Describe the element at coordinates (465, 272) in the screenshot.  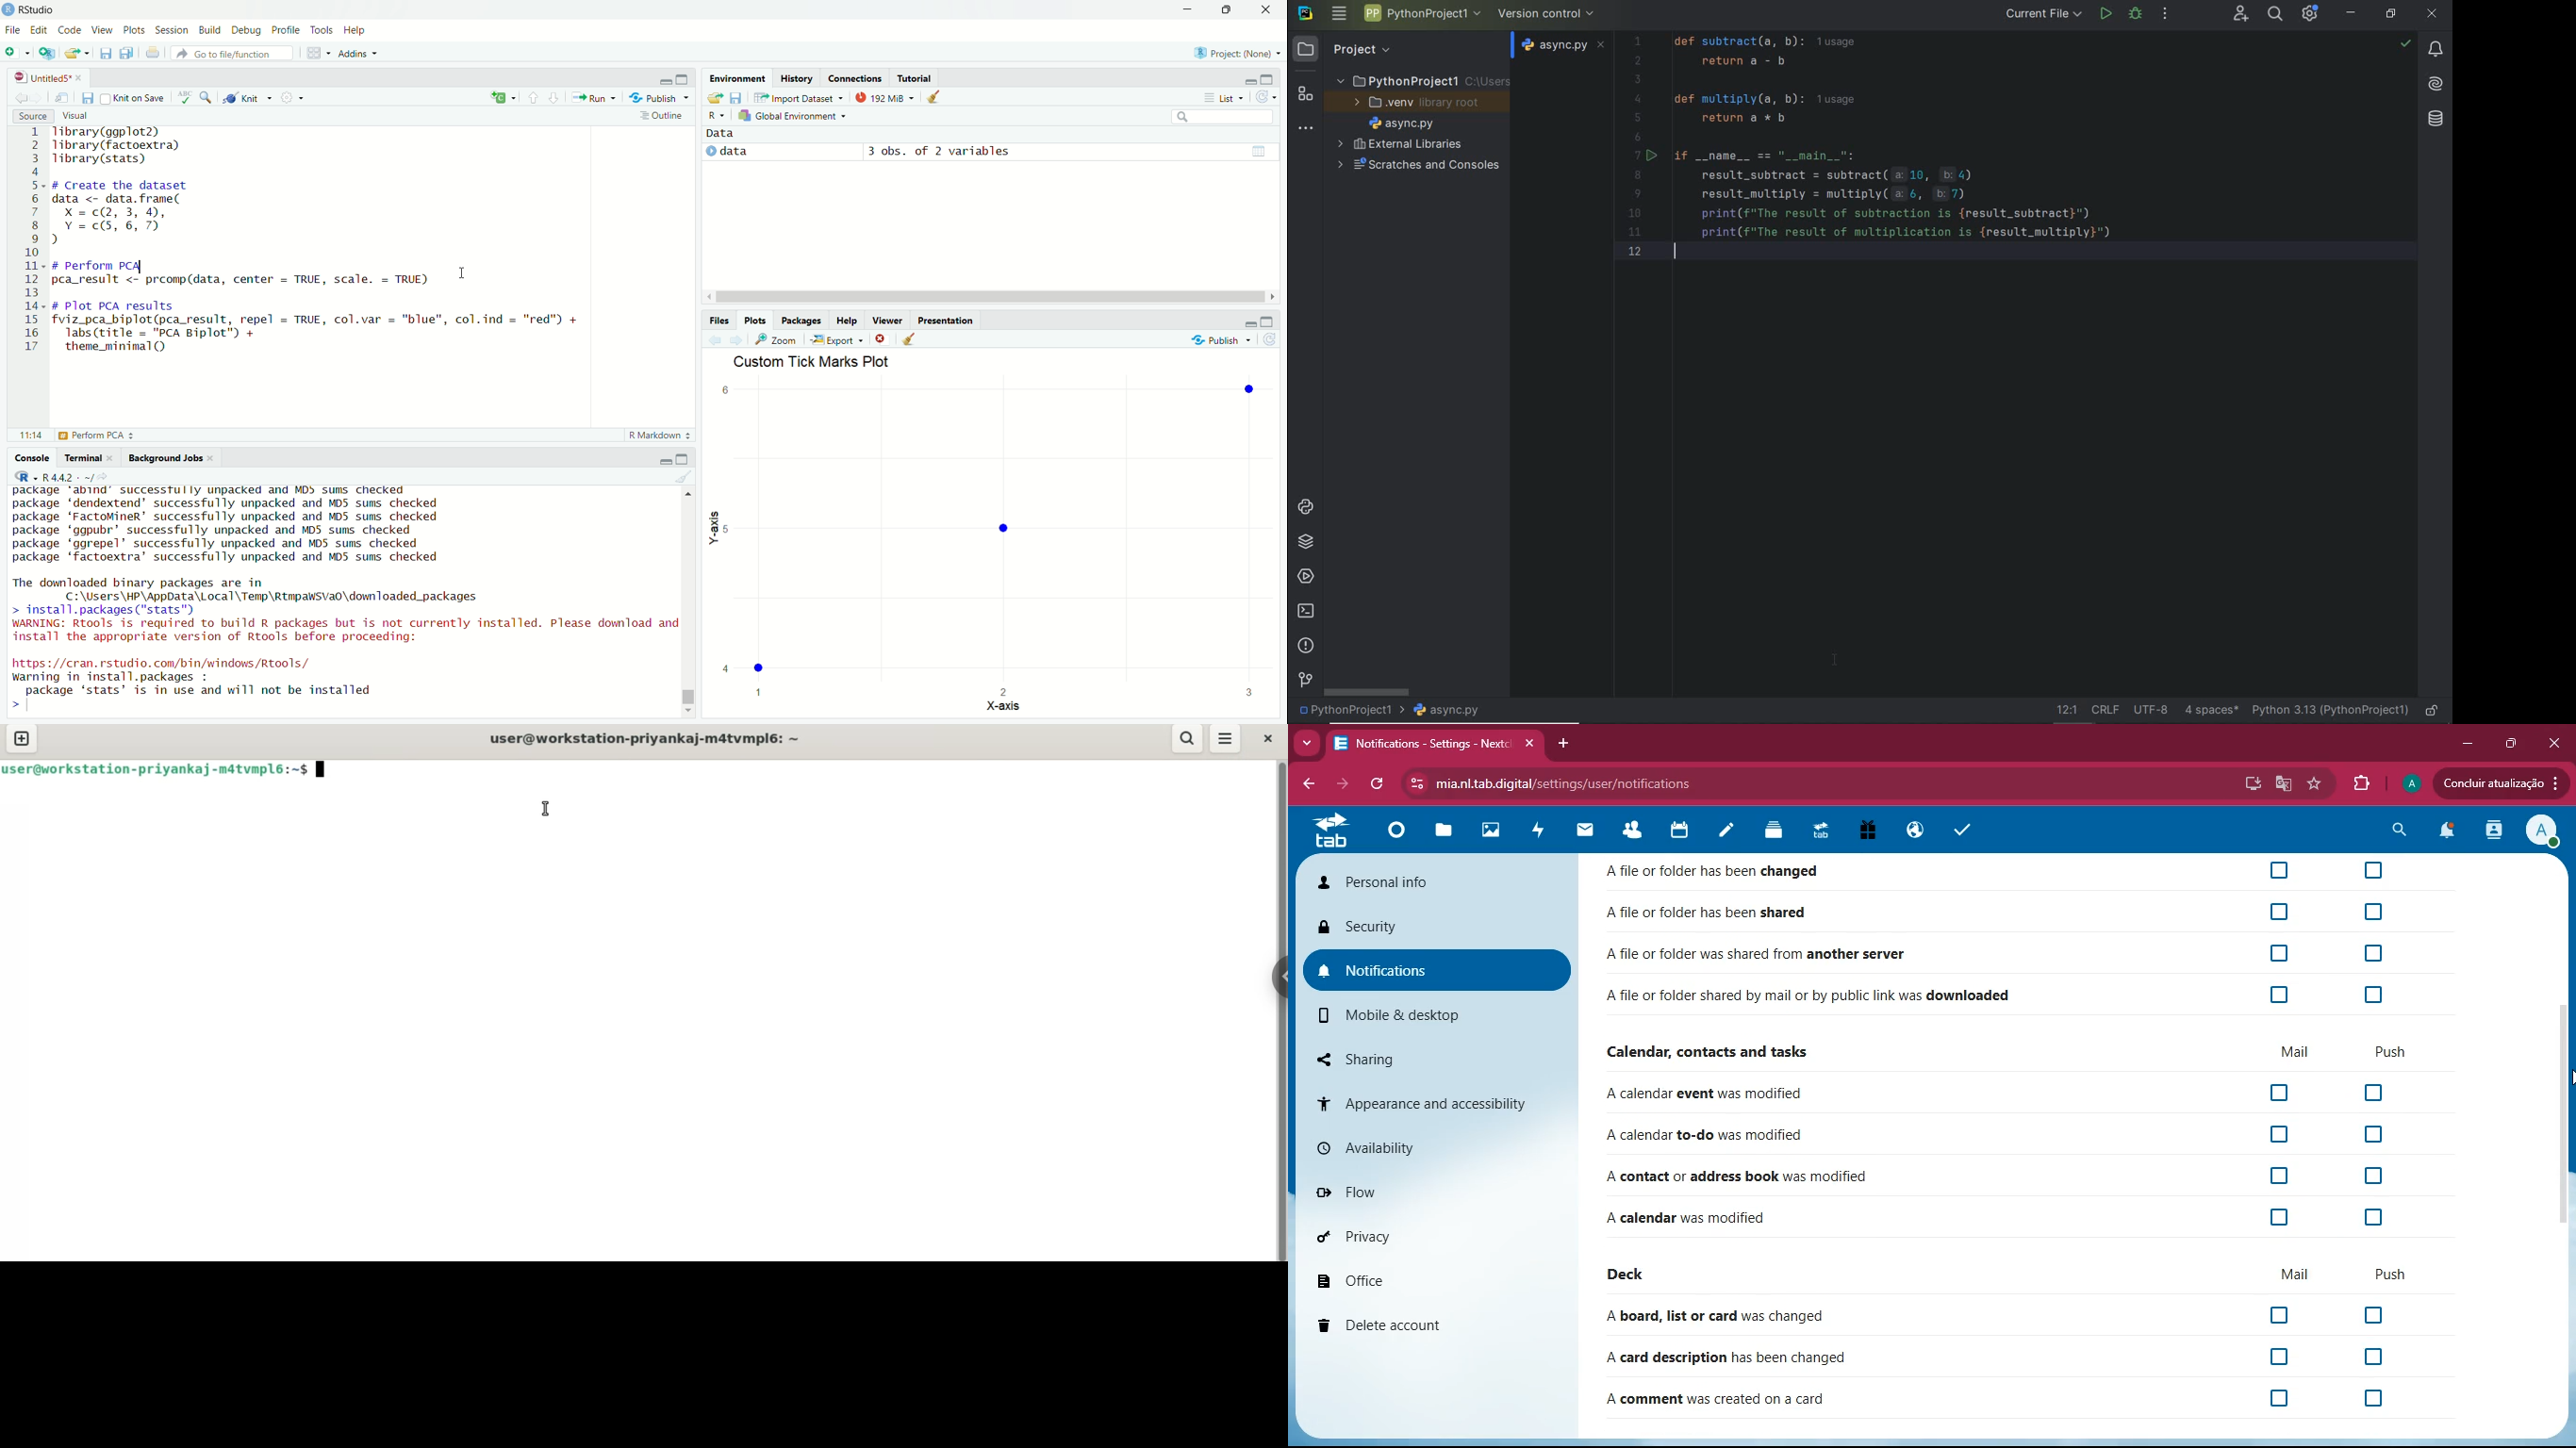
I see `cursor` at that location.